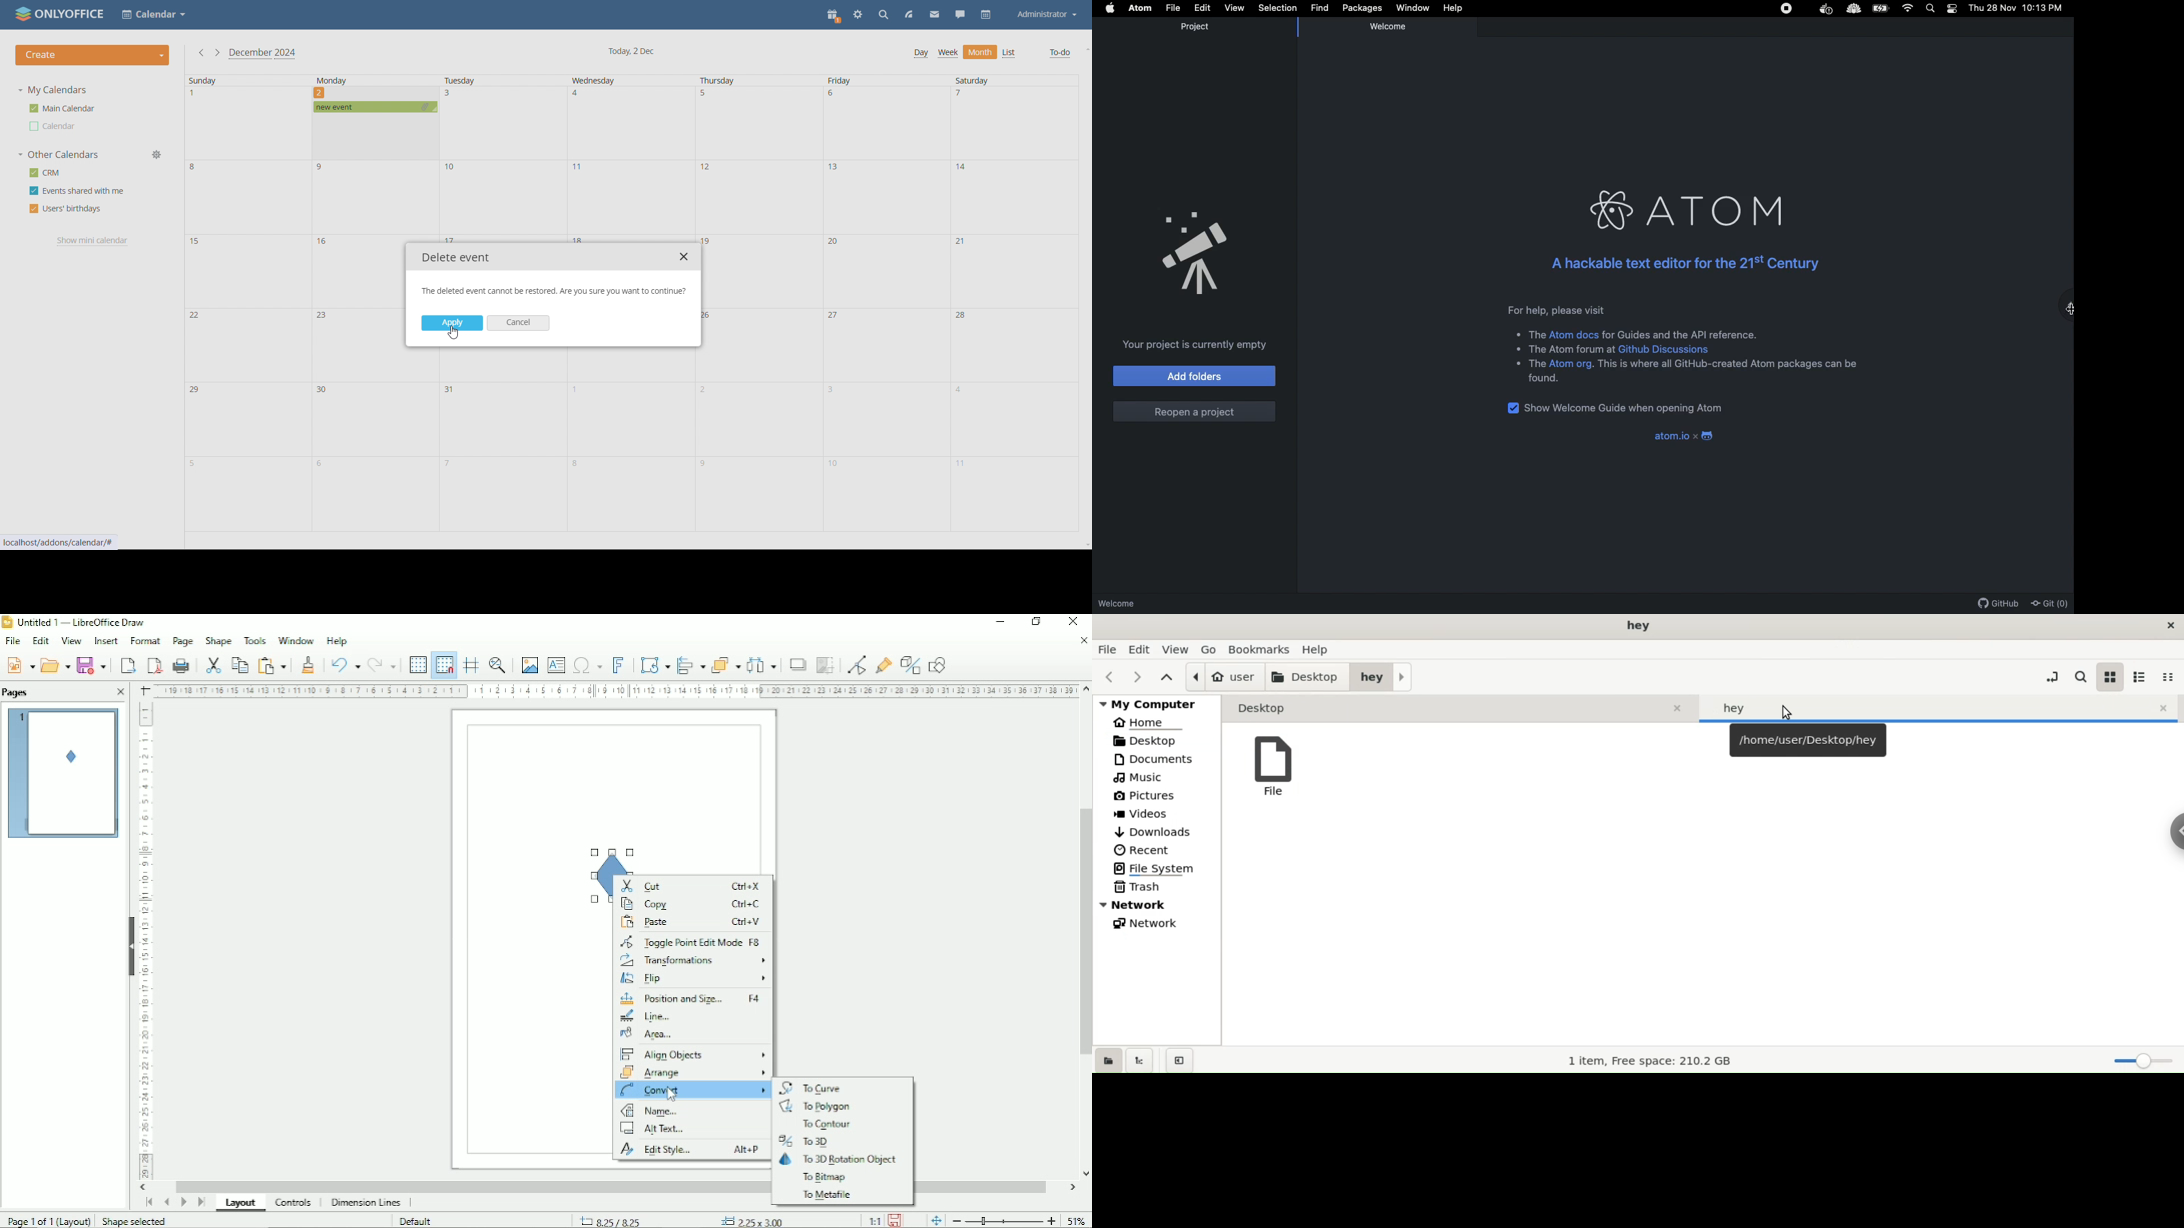  I want to click on Saturday, so click(973, 80).